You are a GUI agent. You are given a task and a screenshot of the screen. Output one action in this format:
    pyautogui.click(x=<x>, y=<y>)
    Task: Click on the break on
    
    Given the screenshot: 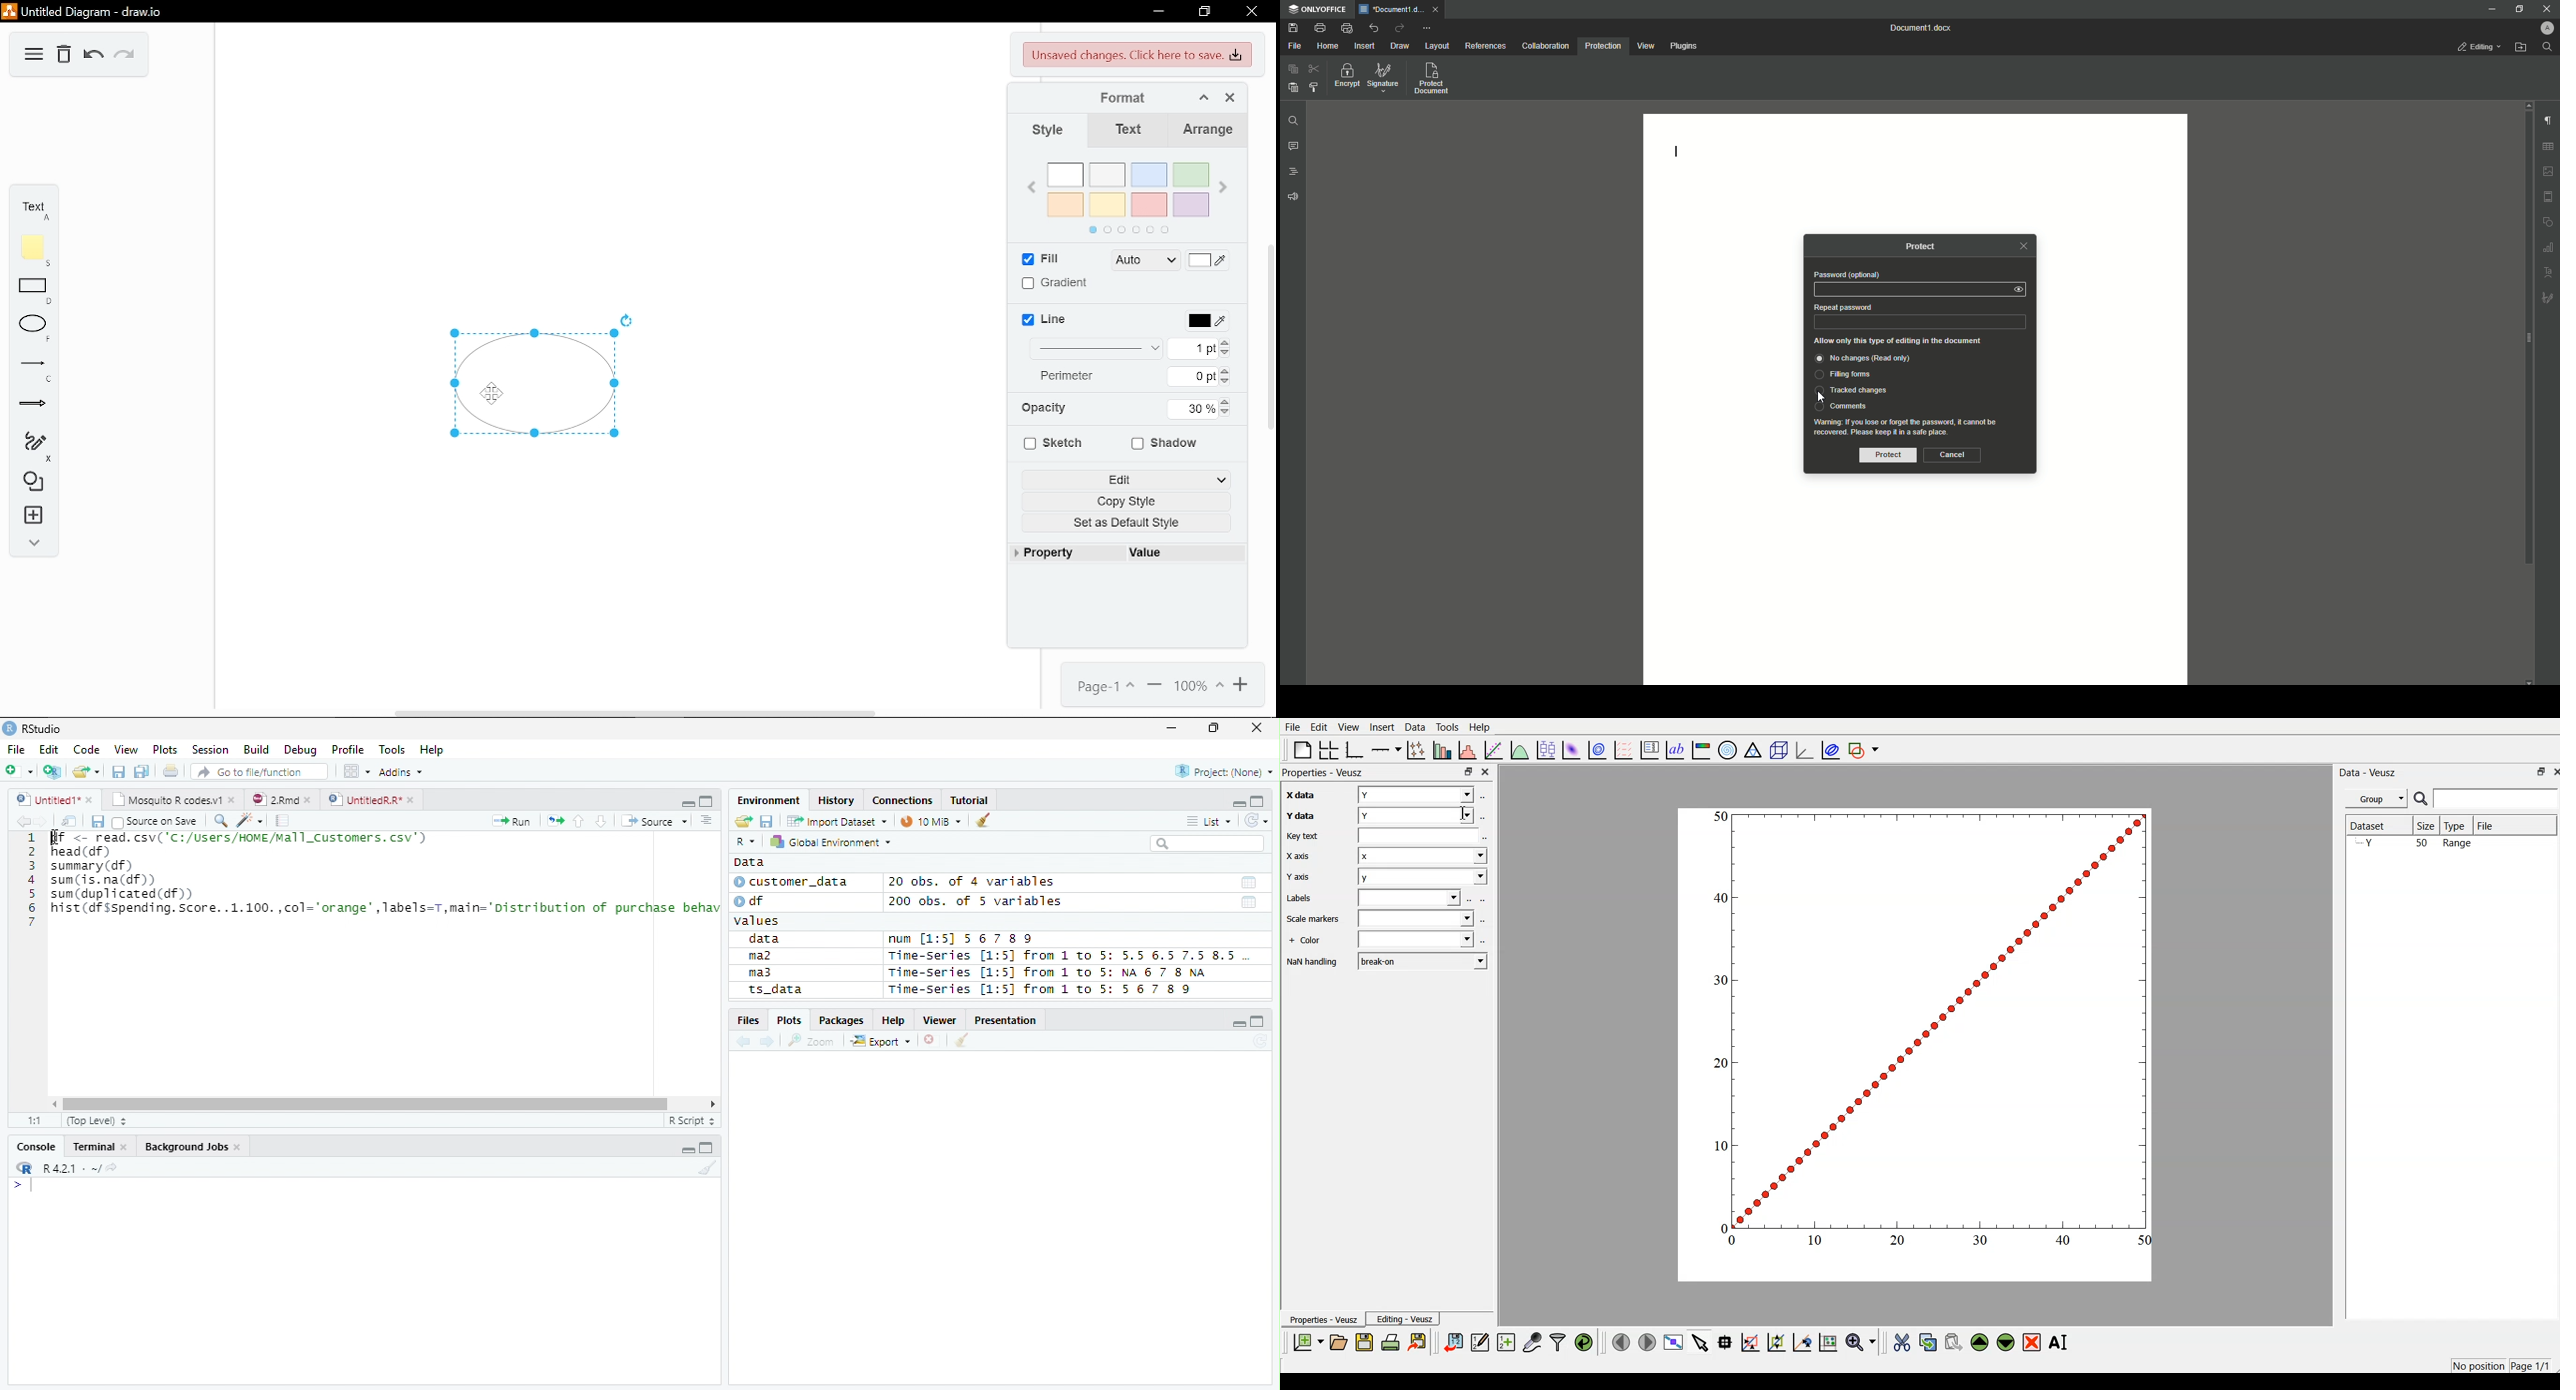 What is the action you would take?
    pyautogui.click(x=1422, y=961)
    